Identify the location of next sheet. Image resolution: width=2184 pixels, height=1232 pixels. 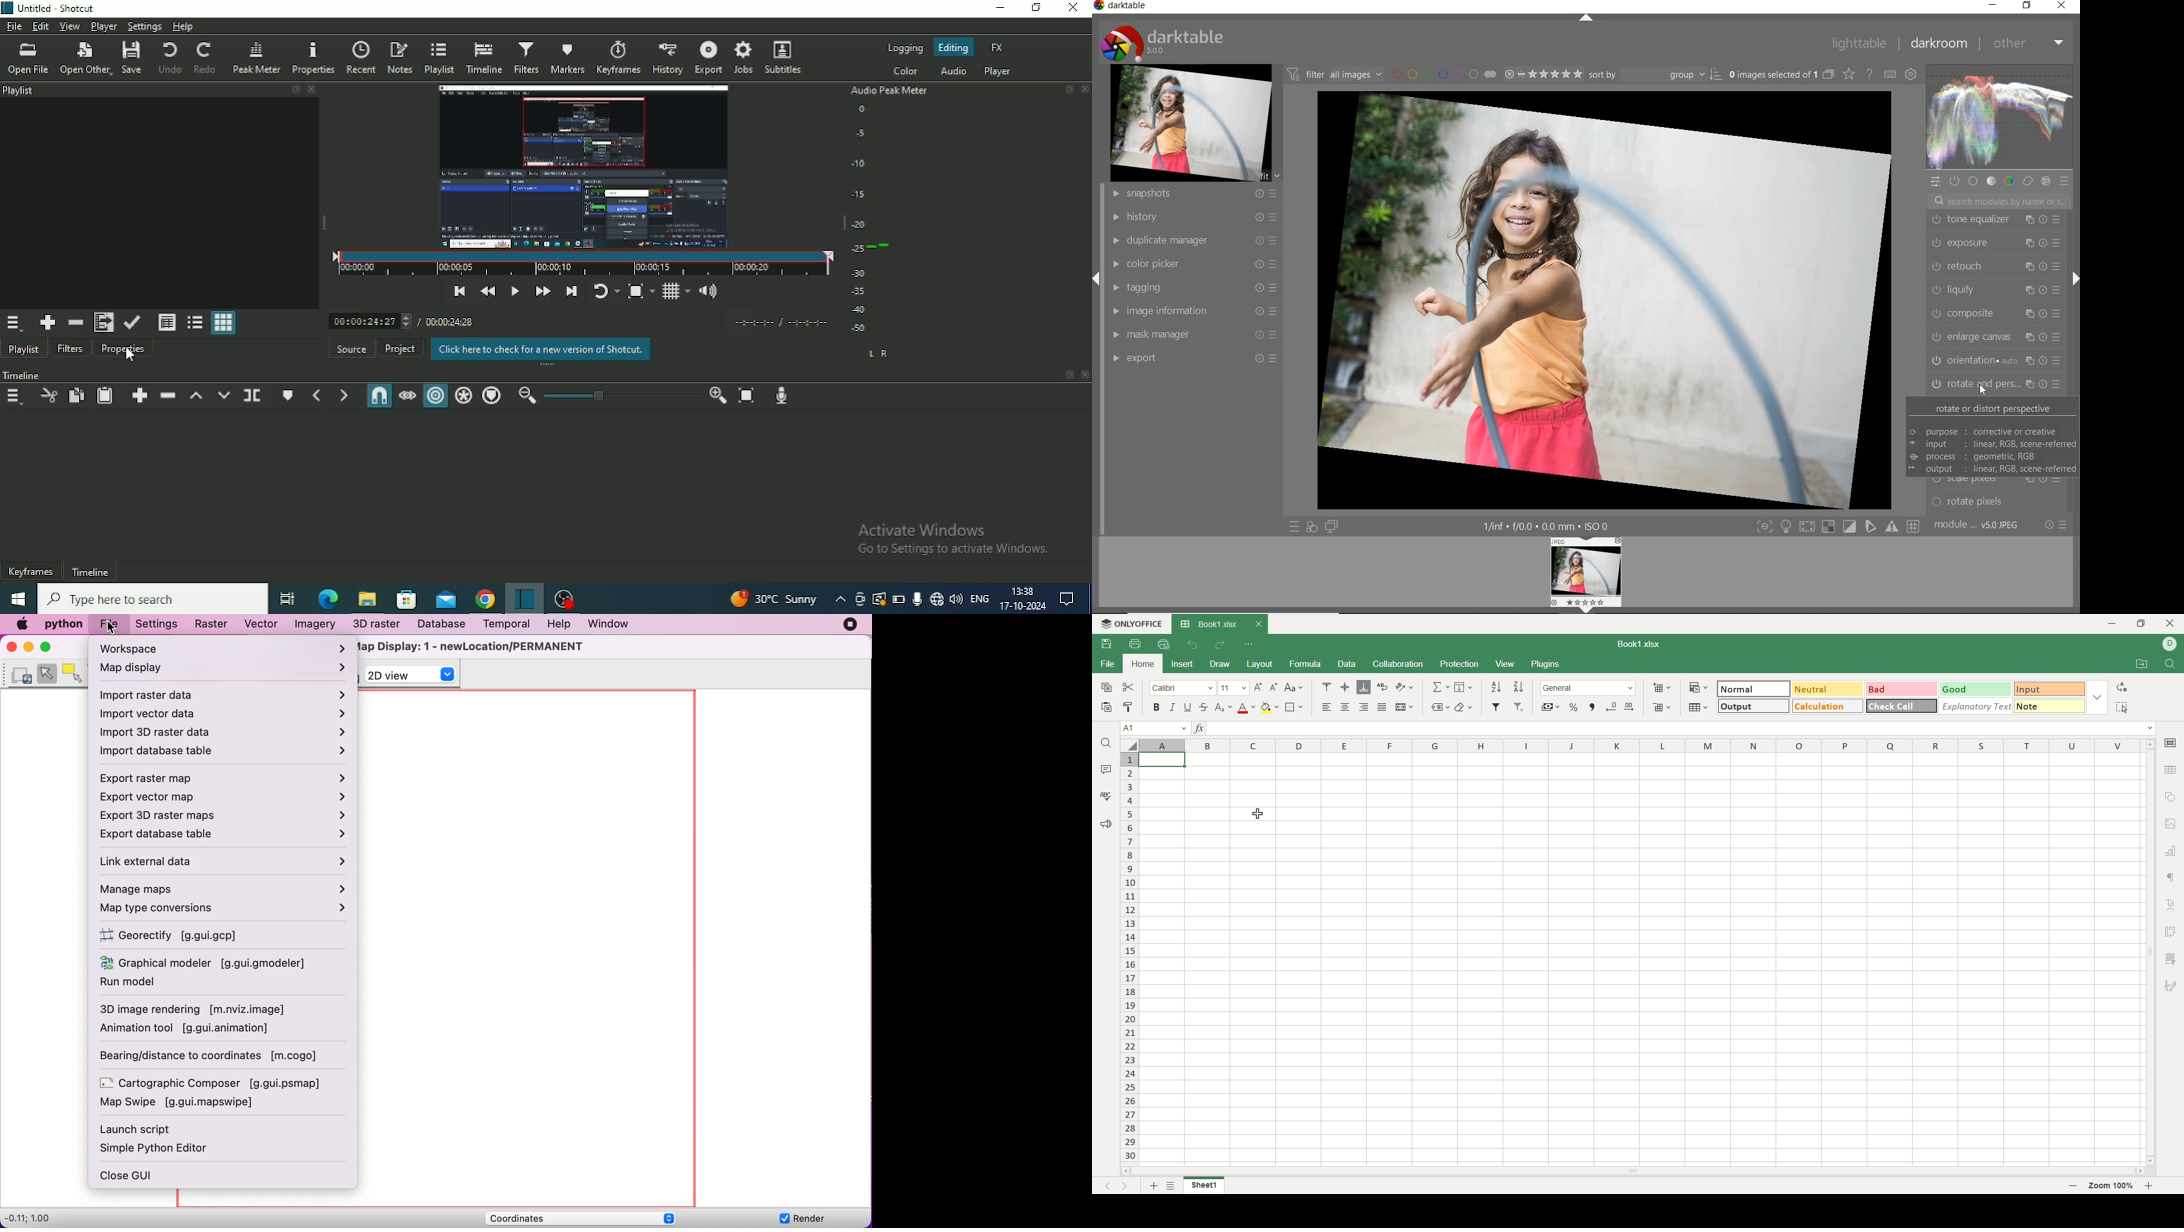
(1128, 1186).